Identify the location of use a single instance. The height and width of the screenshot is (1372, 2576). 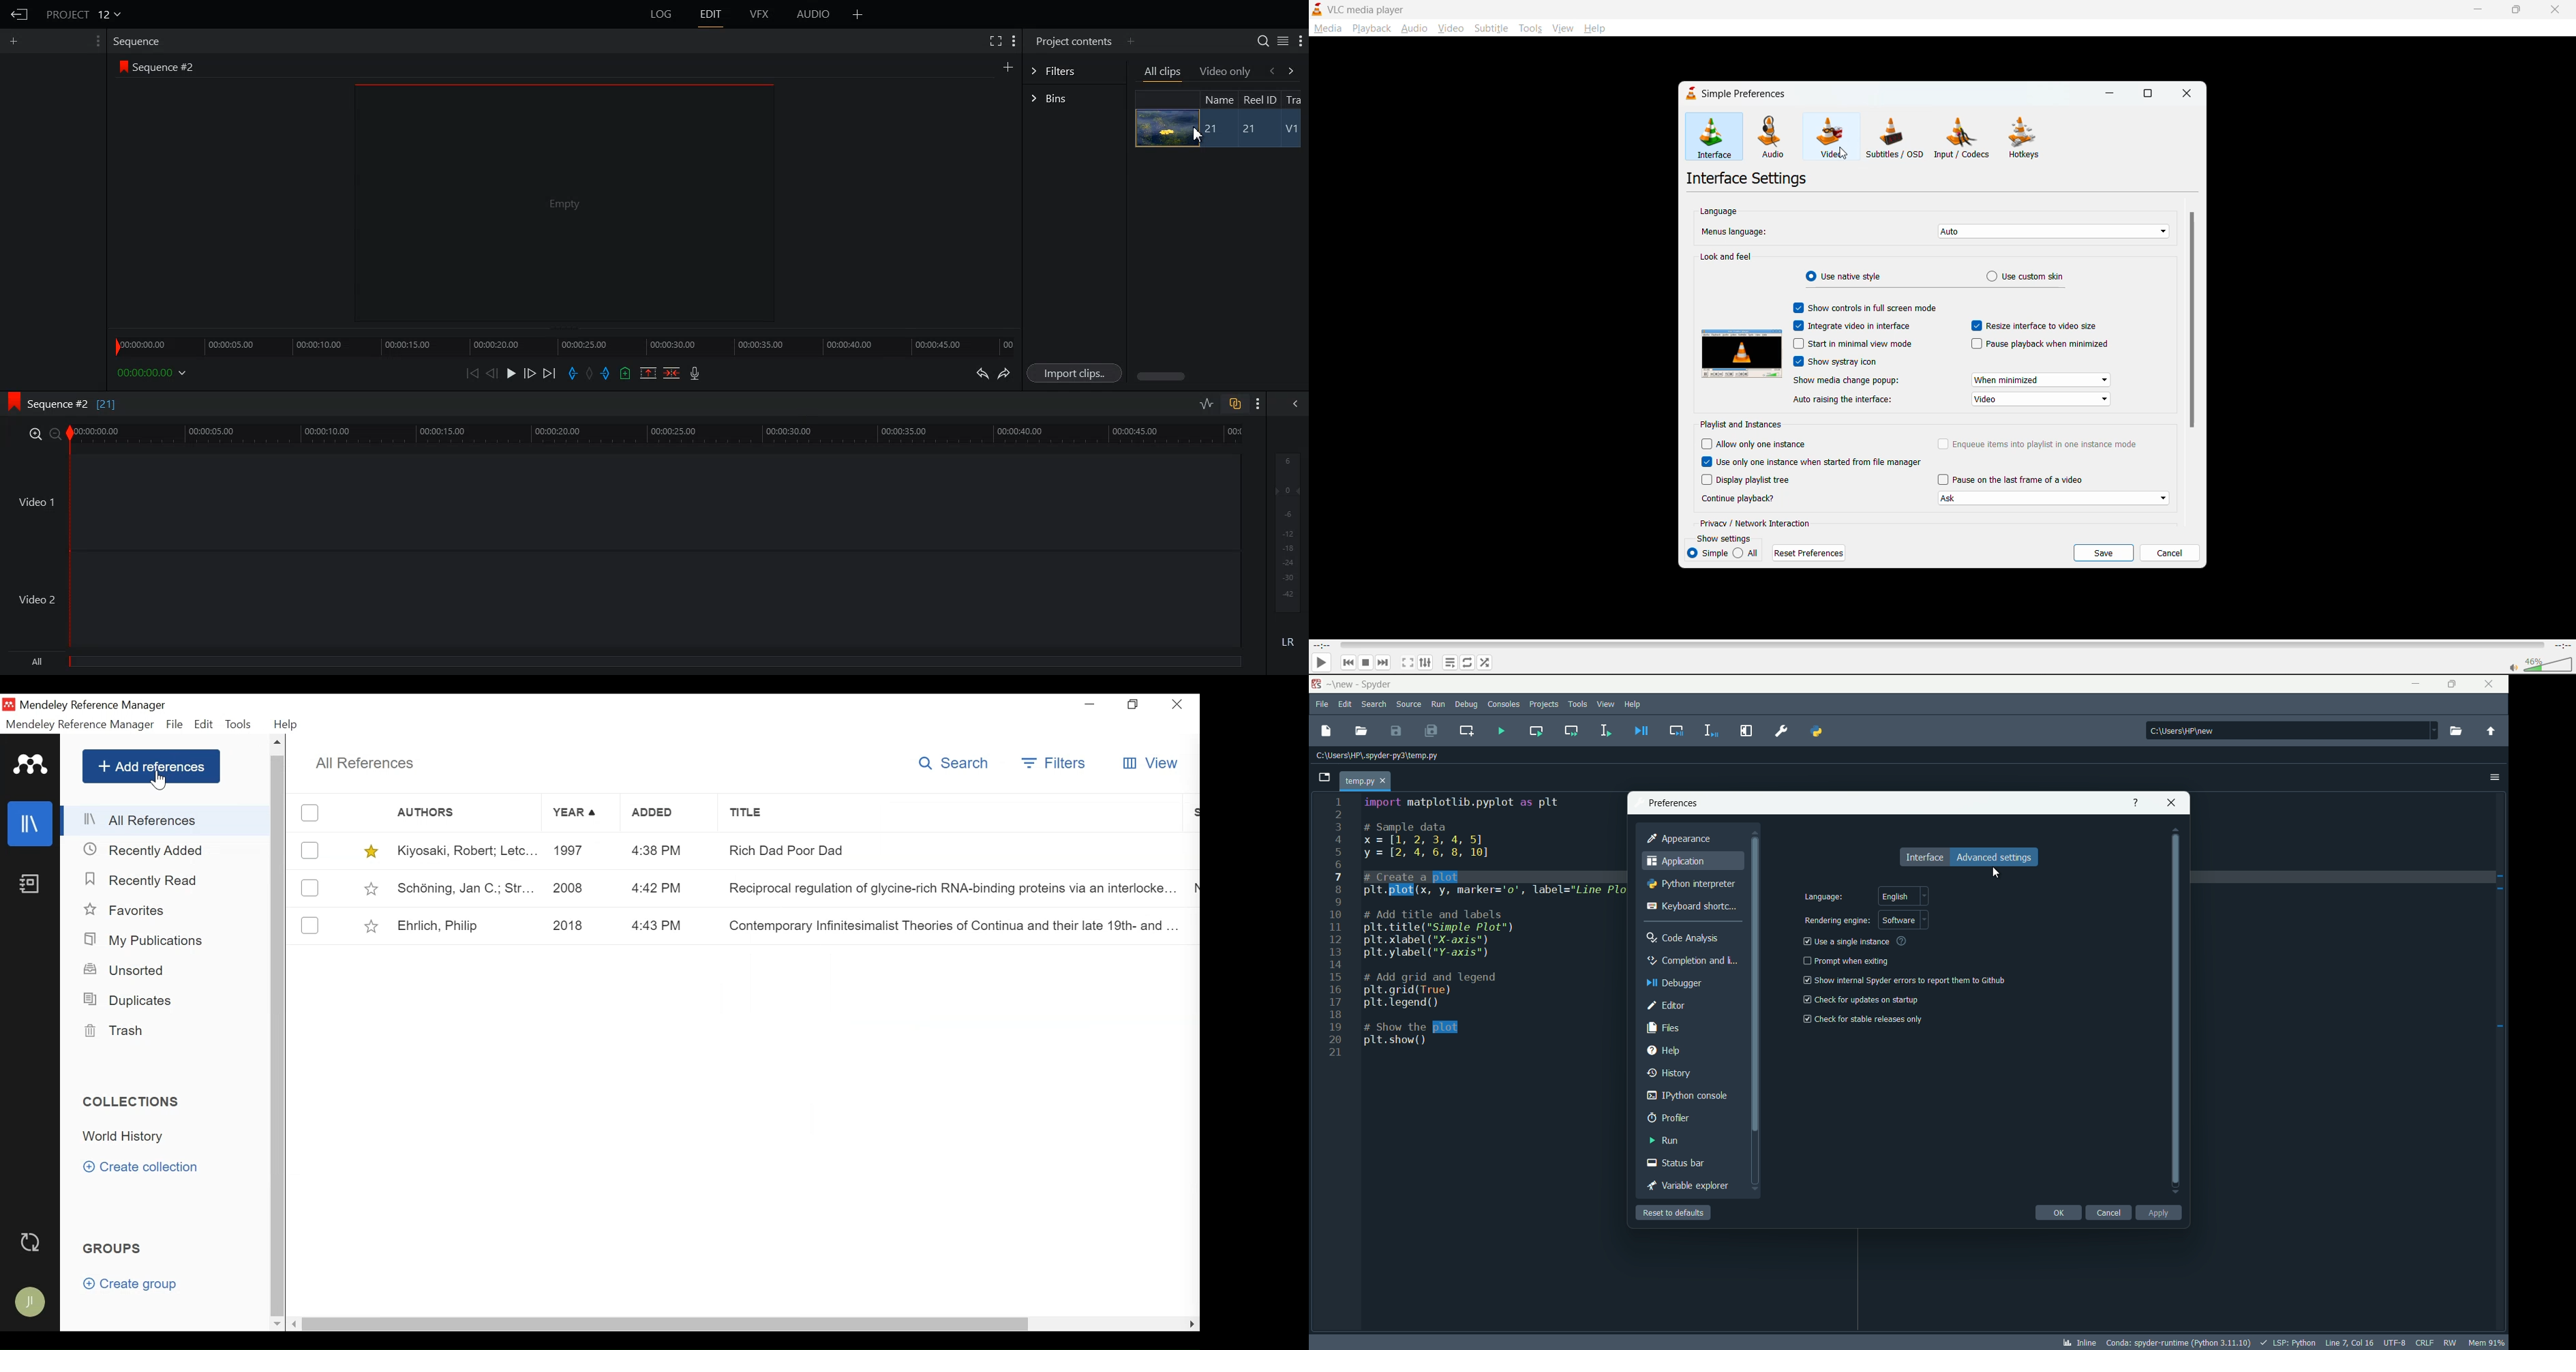
(1853, 941).